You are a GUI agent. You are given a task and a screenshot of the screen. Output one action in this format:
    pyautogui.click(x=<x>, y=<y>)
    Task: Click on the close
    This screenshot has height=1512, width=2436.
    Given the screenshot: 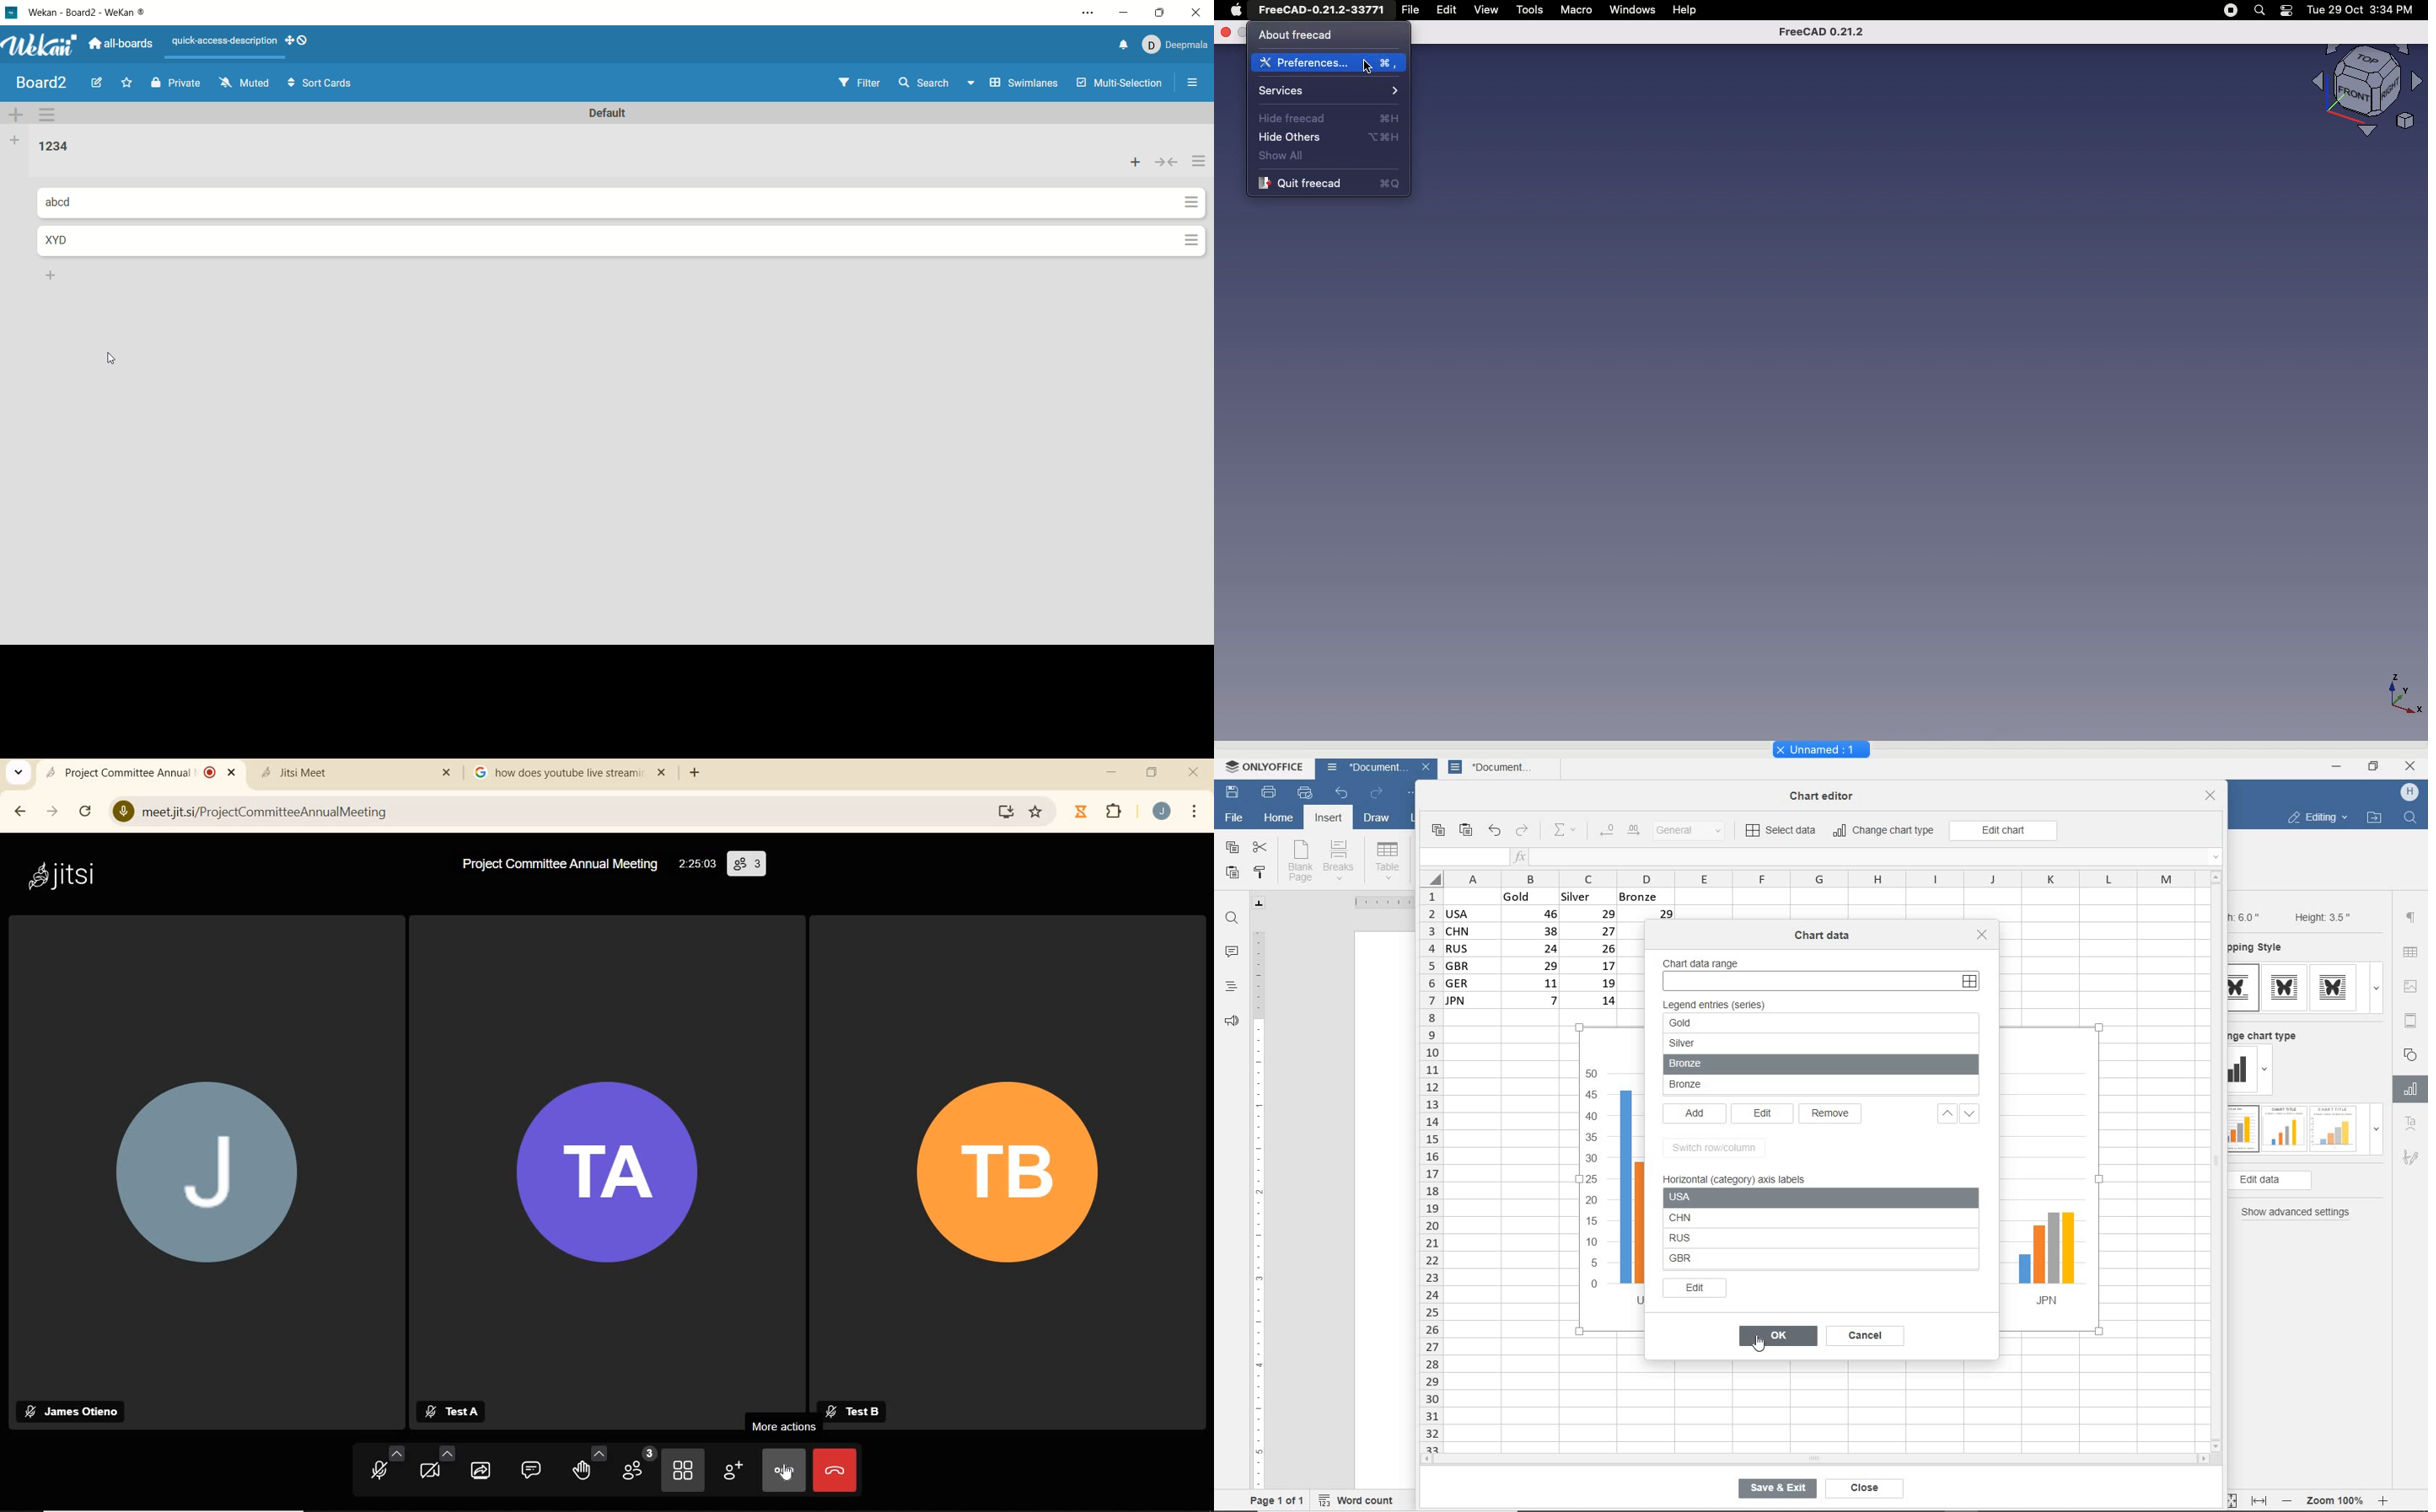 What is the action you would take?
    pyautogui.click(x=1861, y=1489)
    